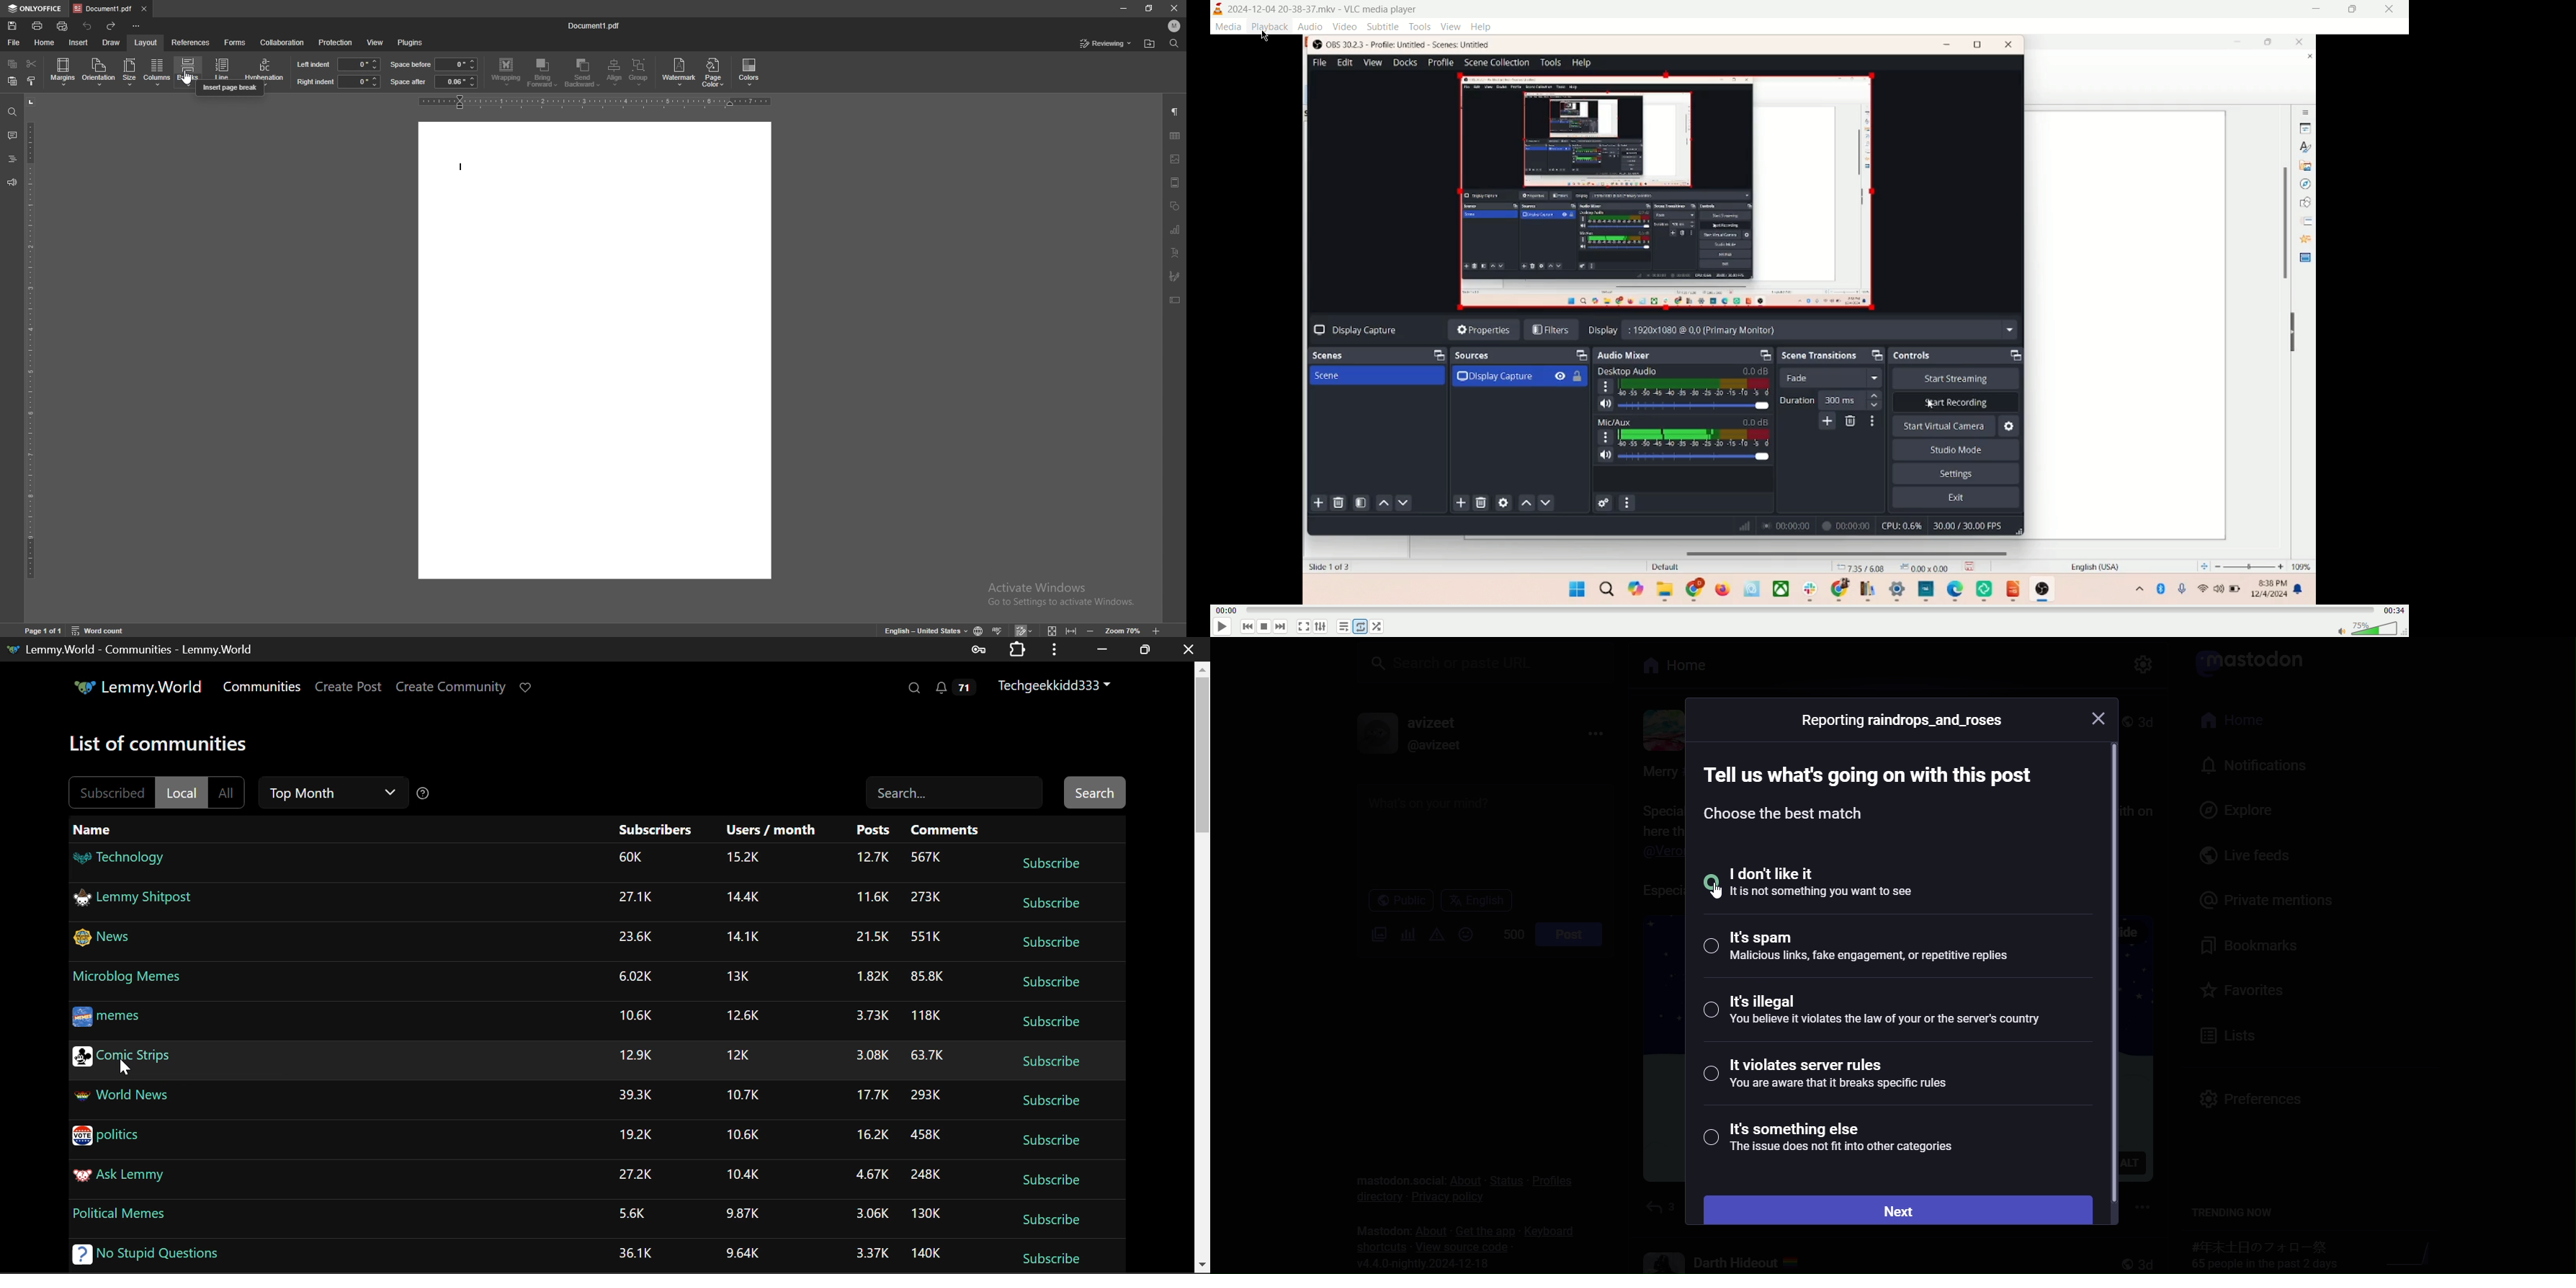 Image resolution: width=2576 pixels, height=1288 pixels. Describe the element at coordinates (103, 9) in the screenshot. I see `tab` at that location.